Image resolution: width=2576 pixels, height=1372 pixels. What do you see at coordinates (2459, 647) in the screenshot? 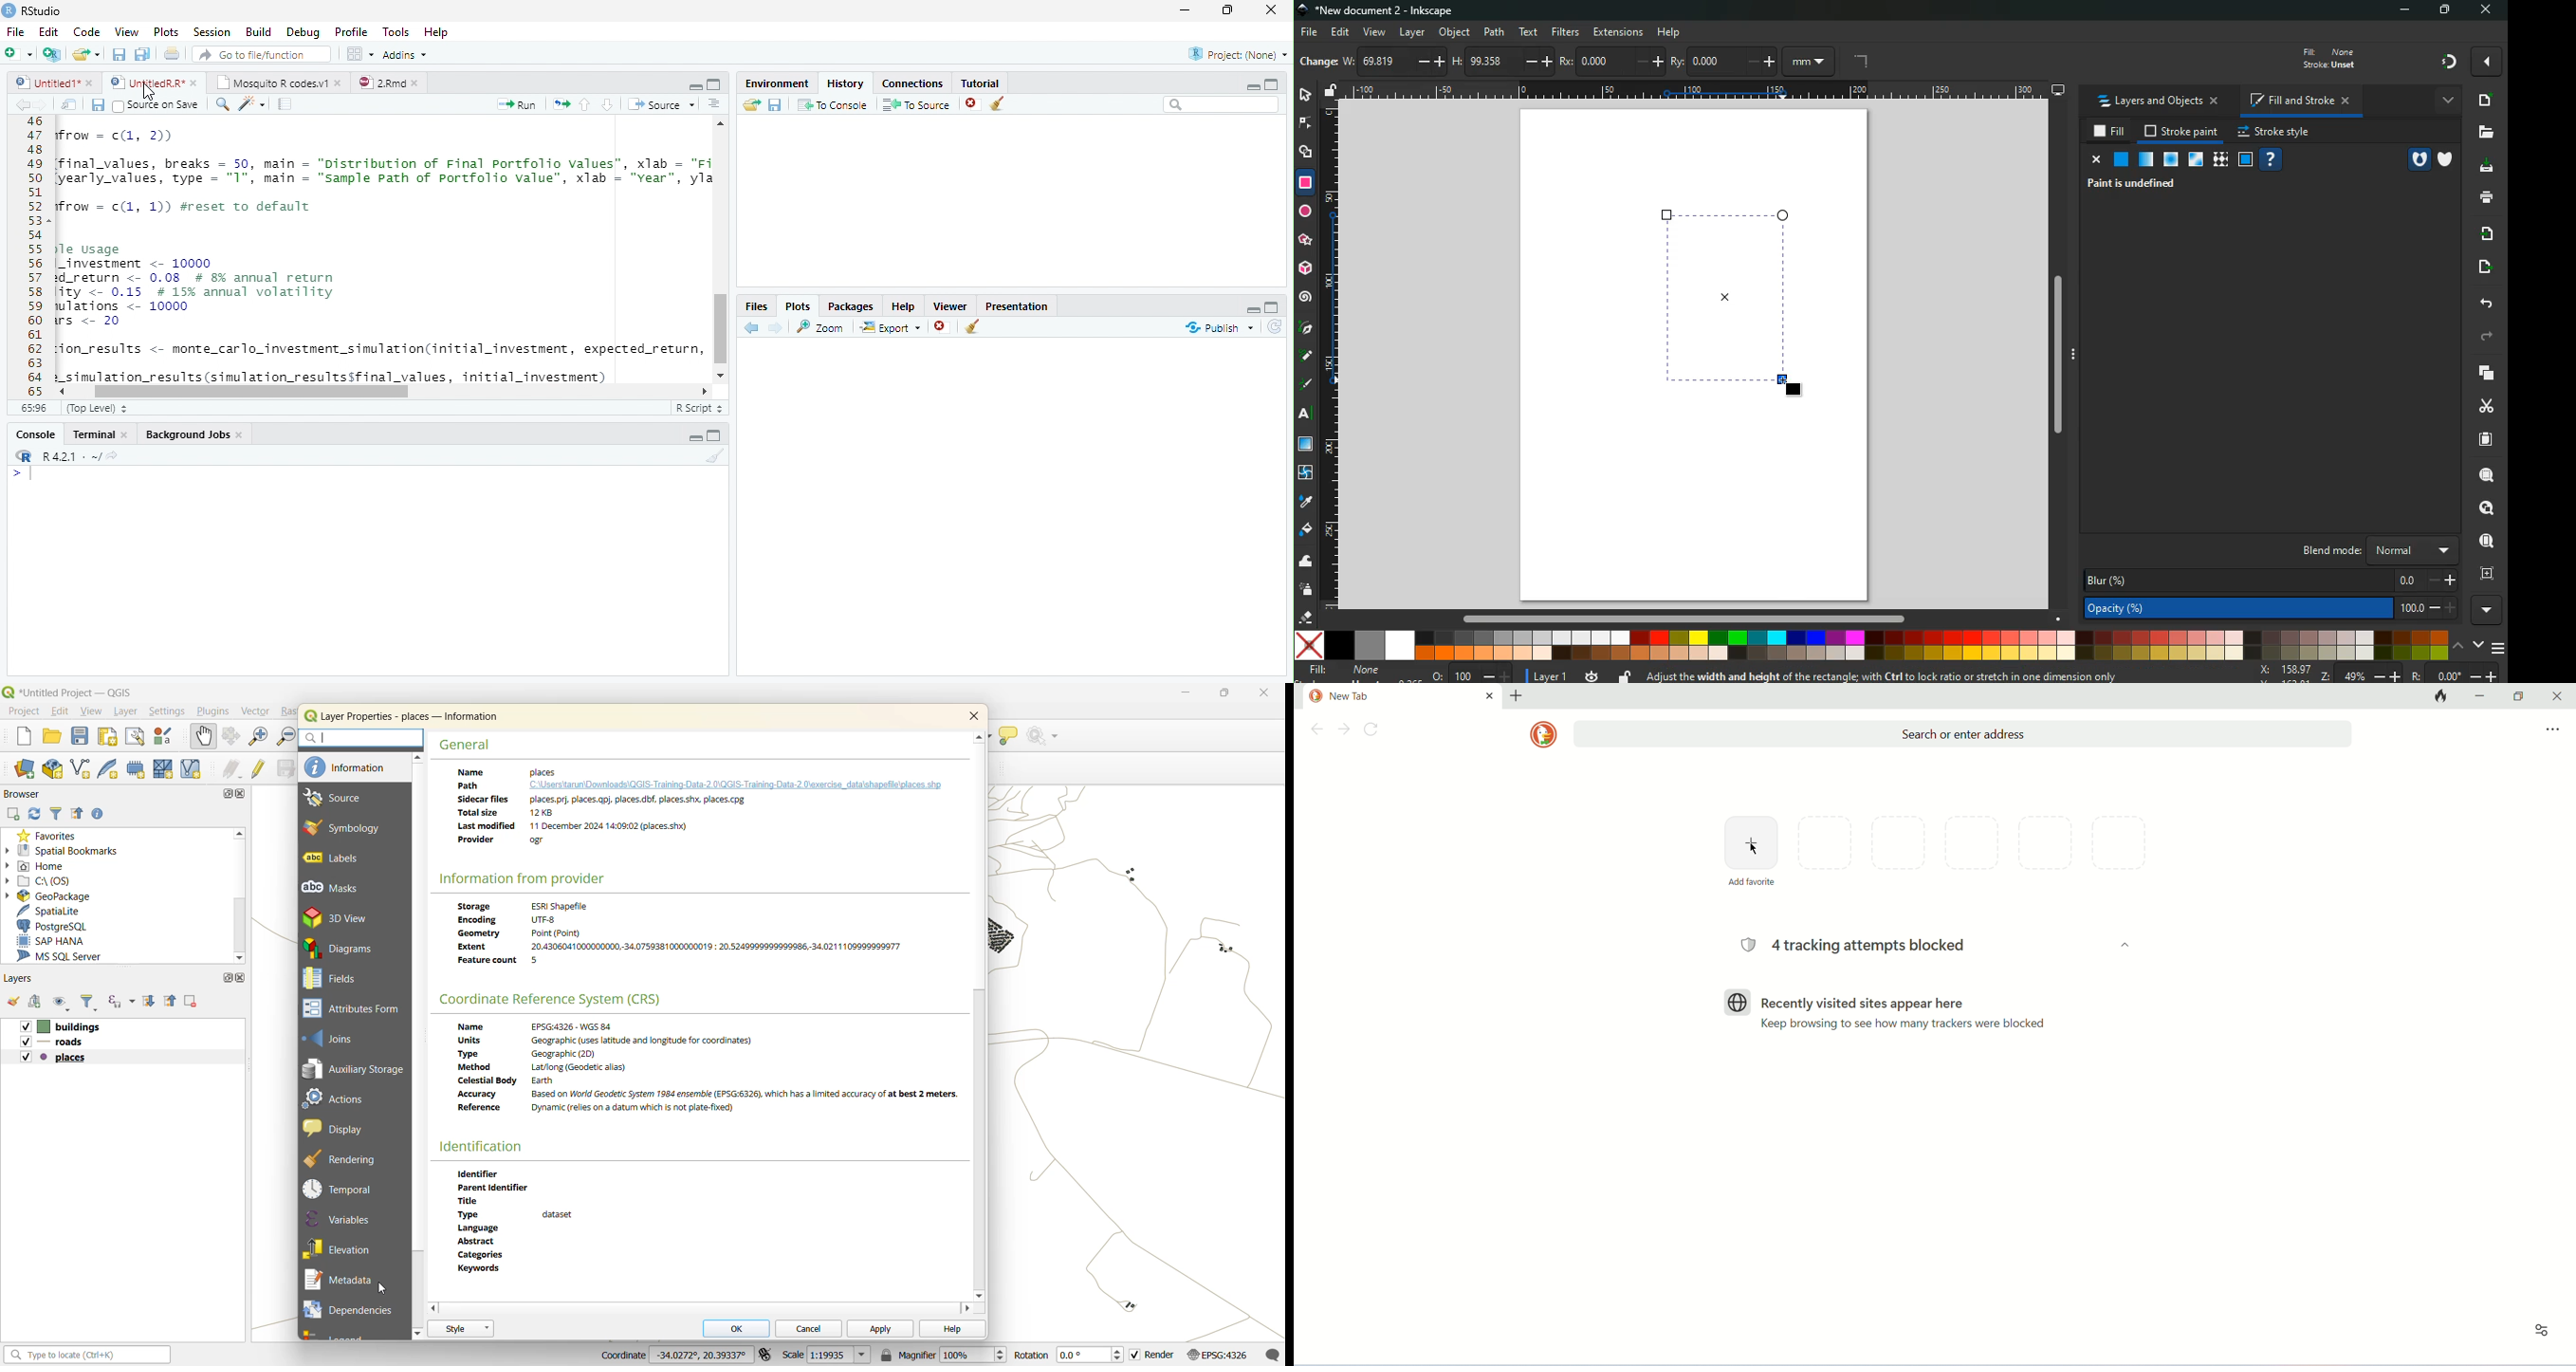
I see `up` at bounding box center [2459, 647].